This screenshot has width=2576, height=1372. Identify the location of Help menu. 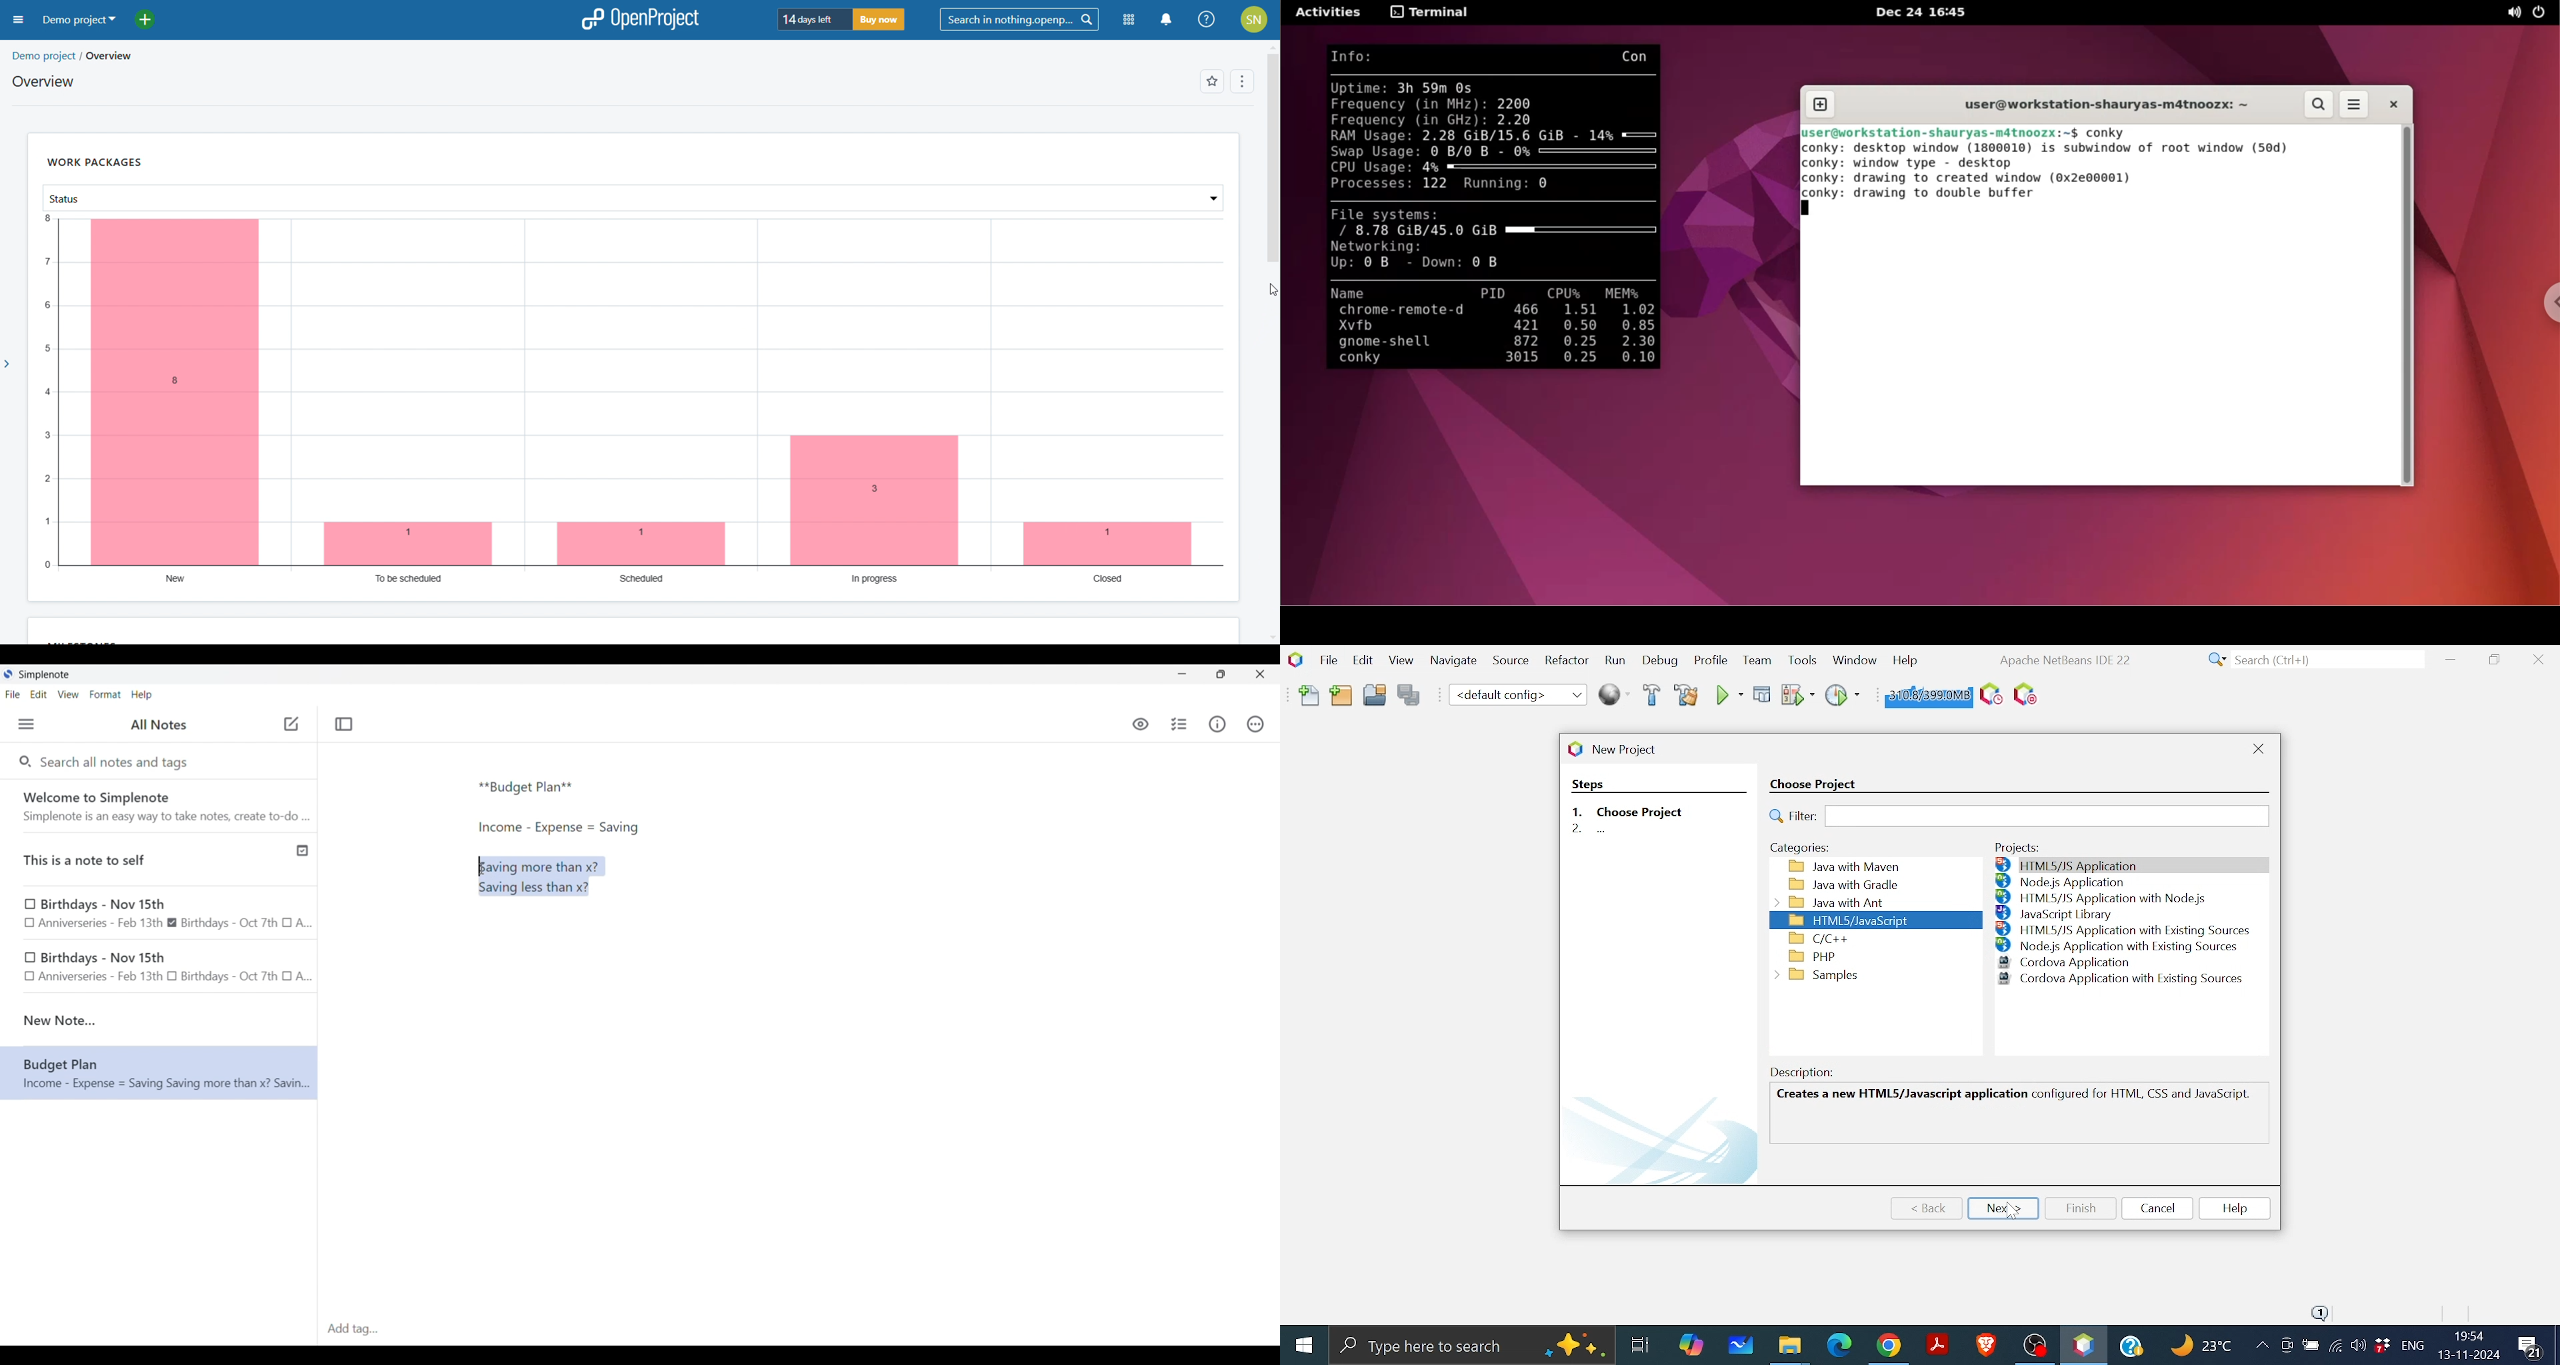
(141, 694).